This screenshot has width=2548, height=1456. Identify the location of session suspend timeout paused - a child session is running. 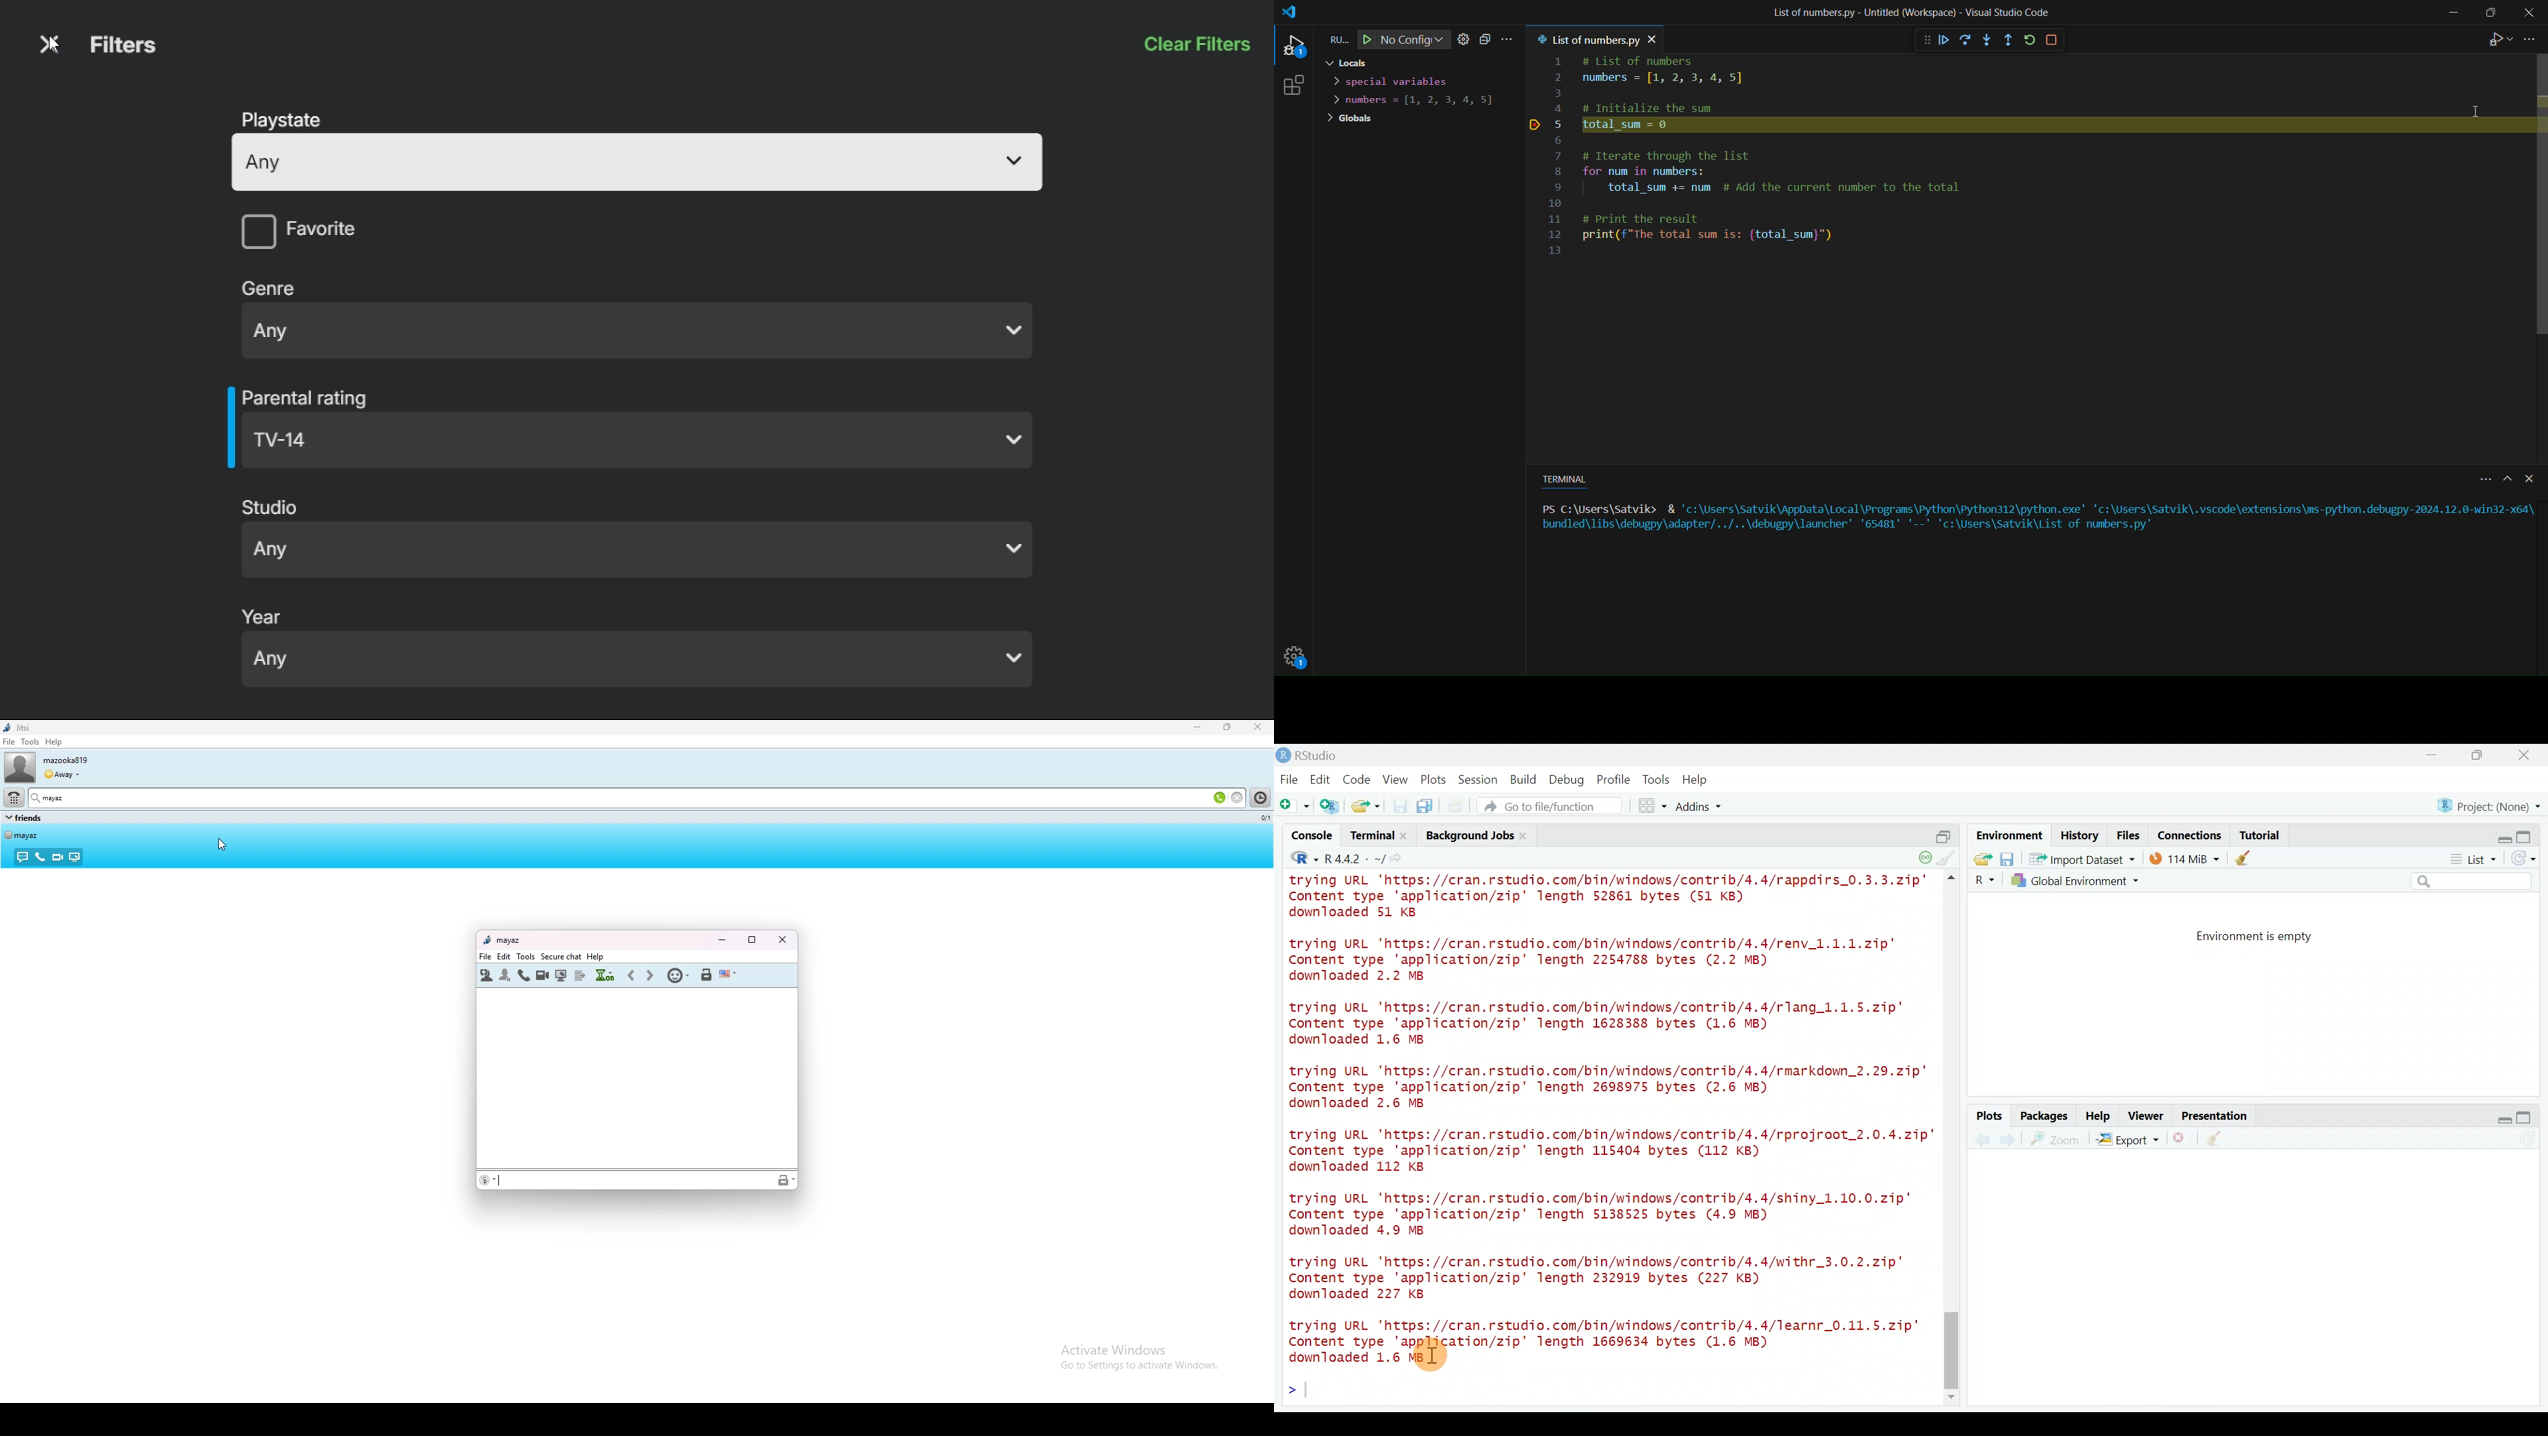
(1924, 853).